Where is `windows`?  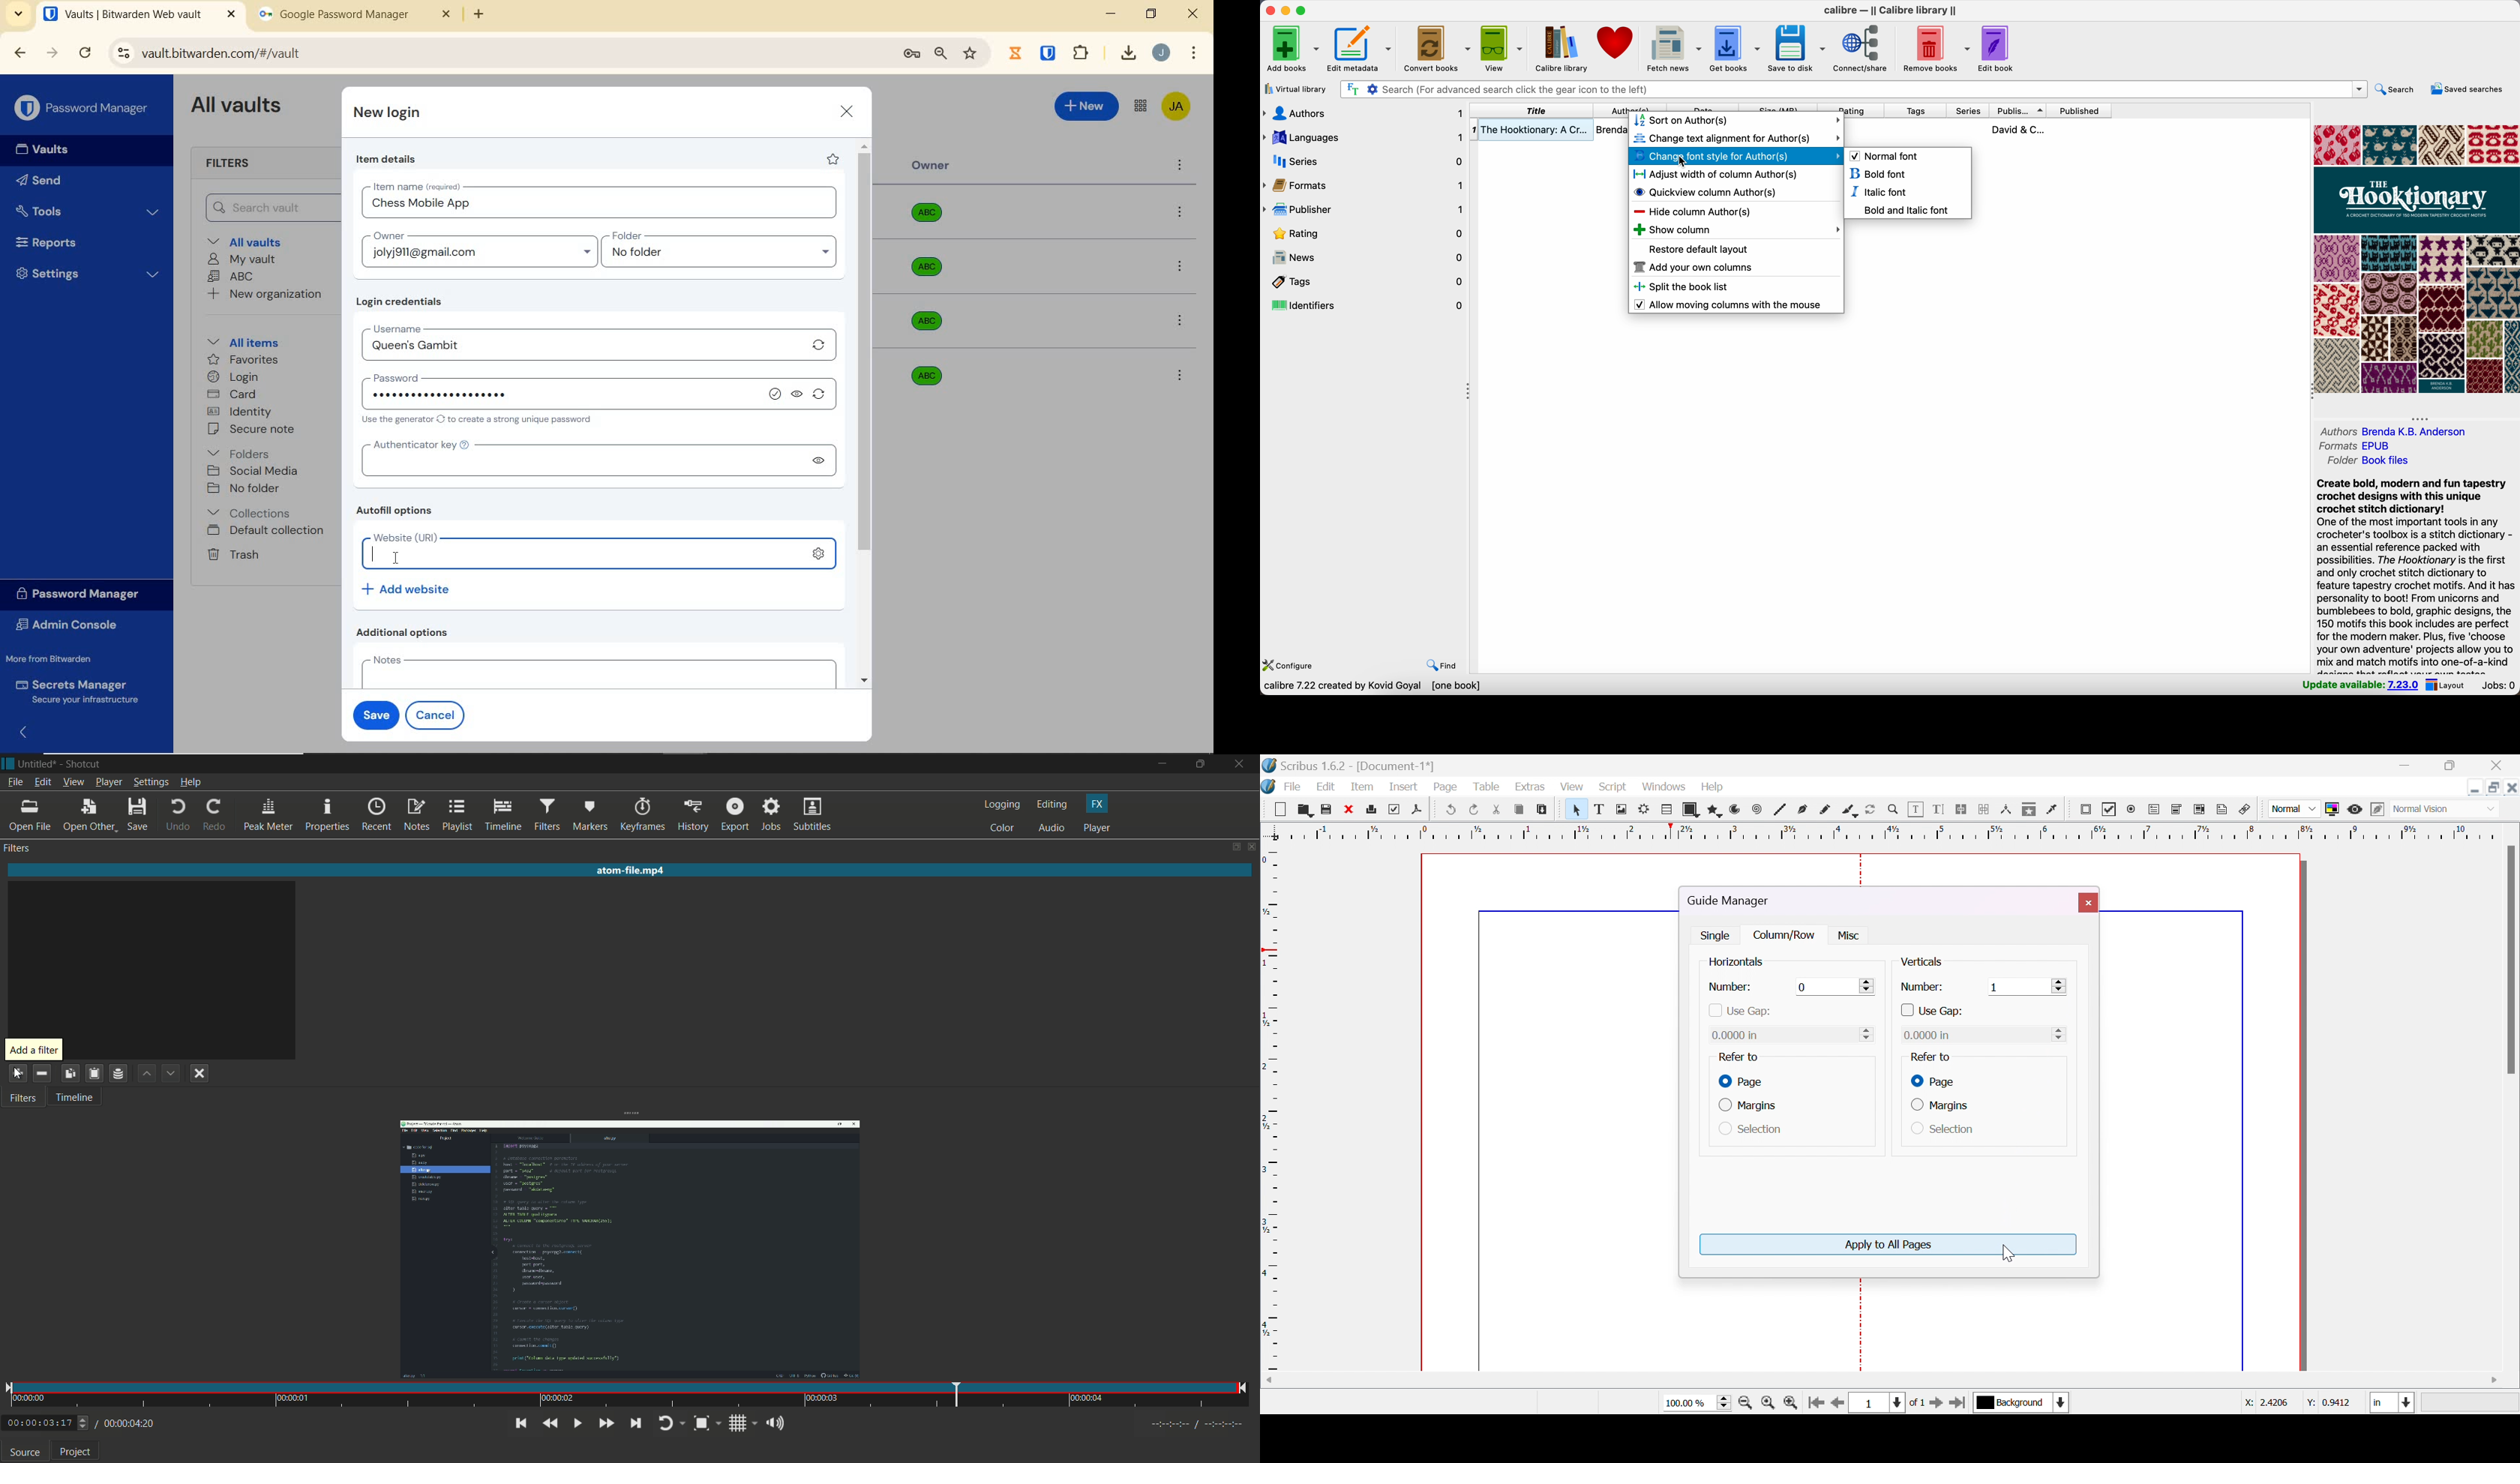
windows is located at coordinates (1662, 787).